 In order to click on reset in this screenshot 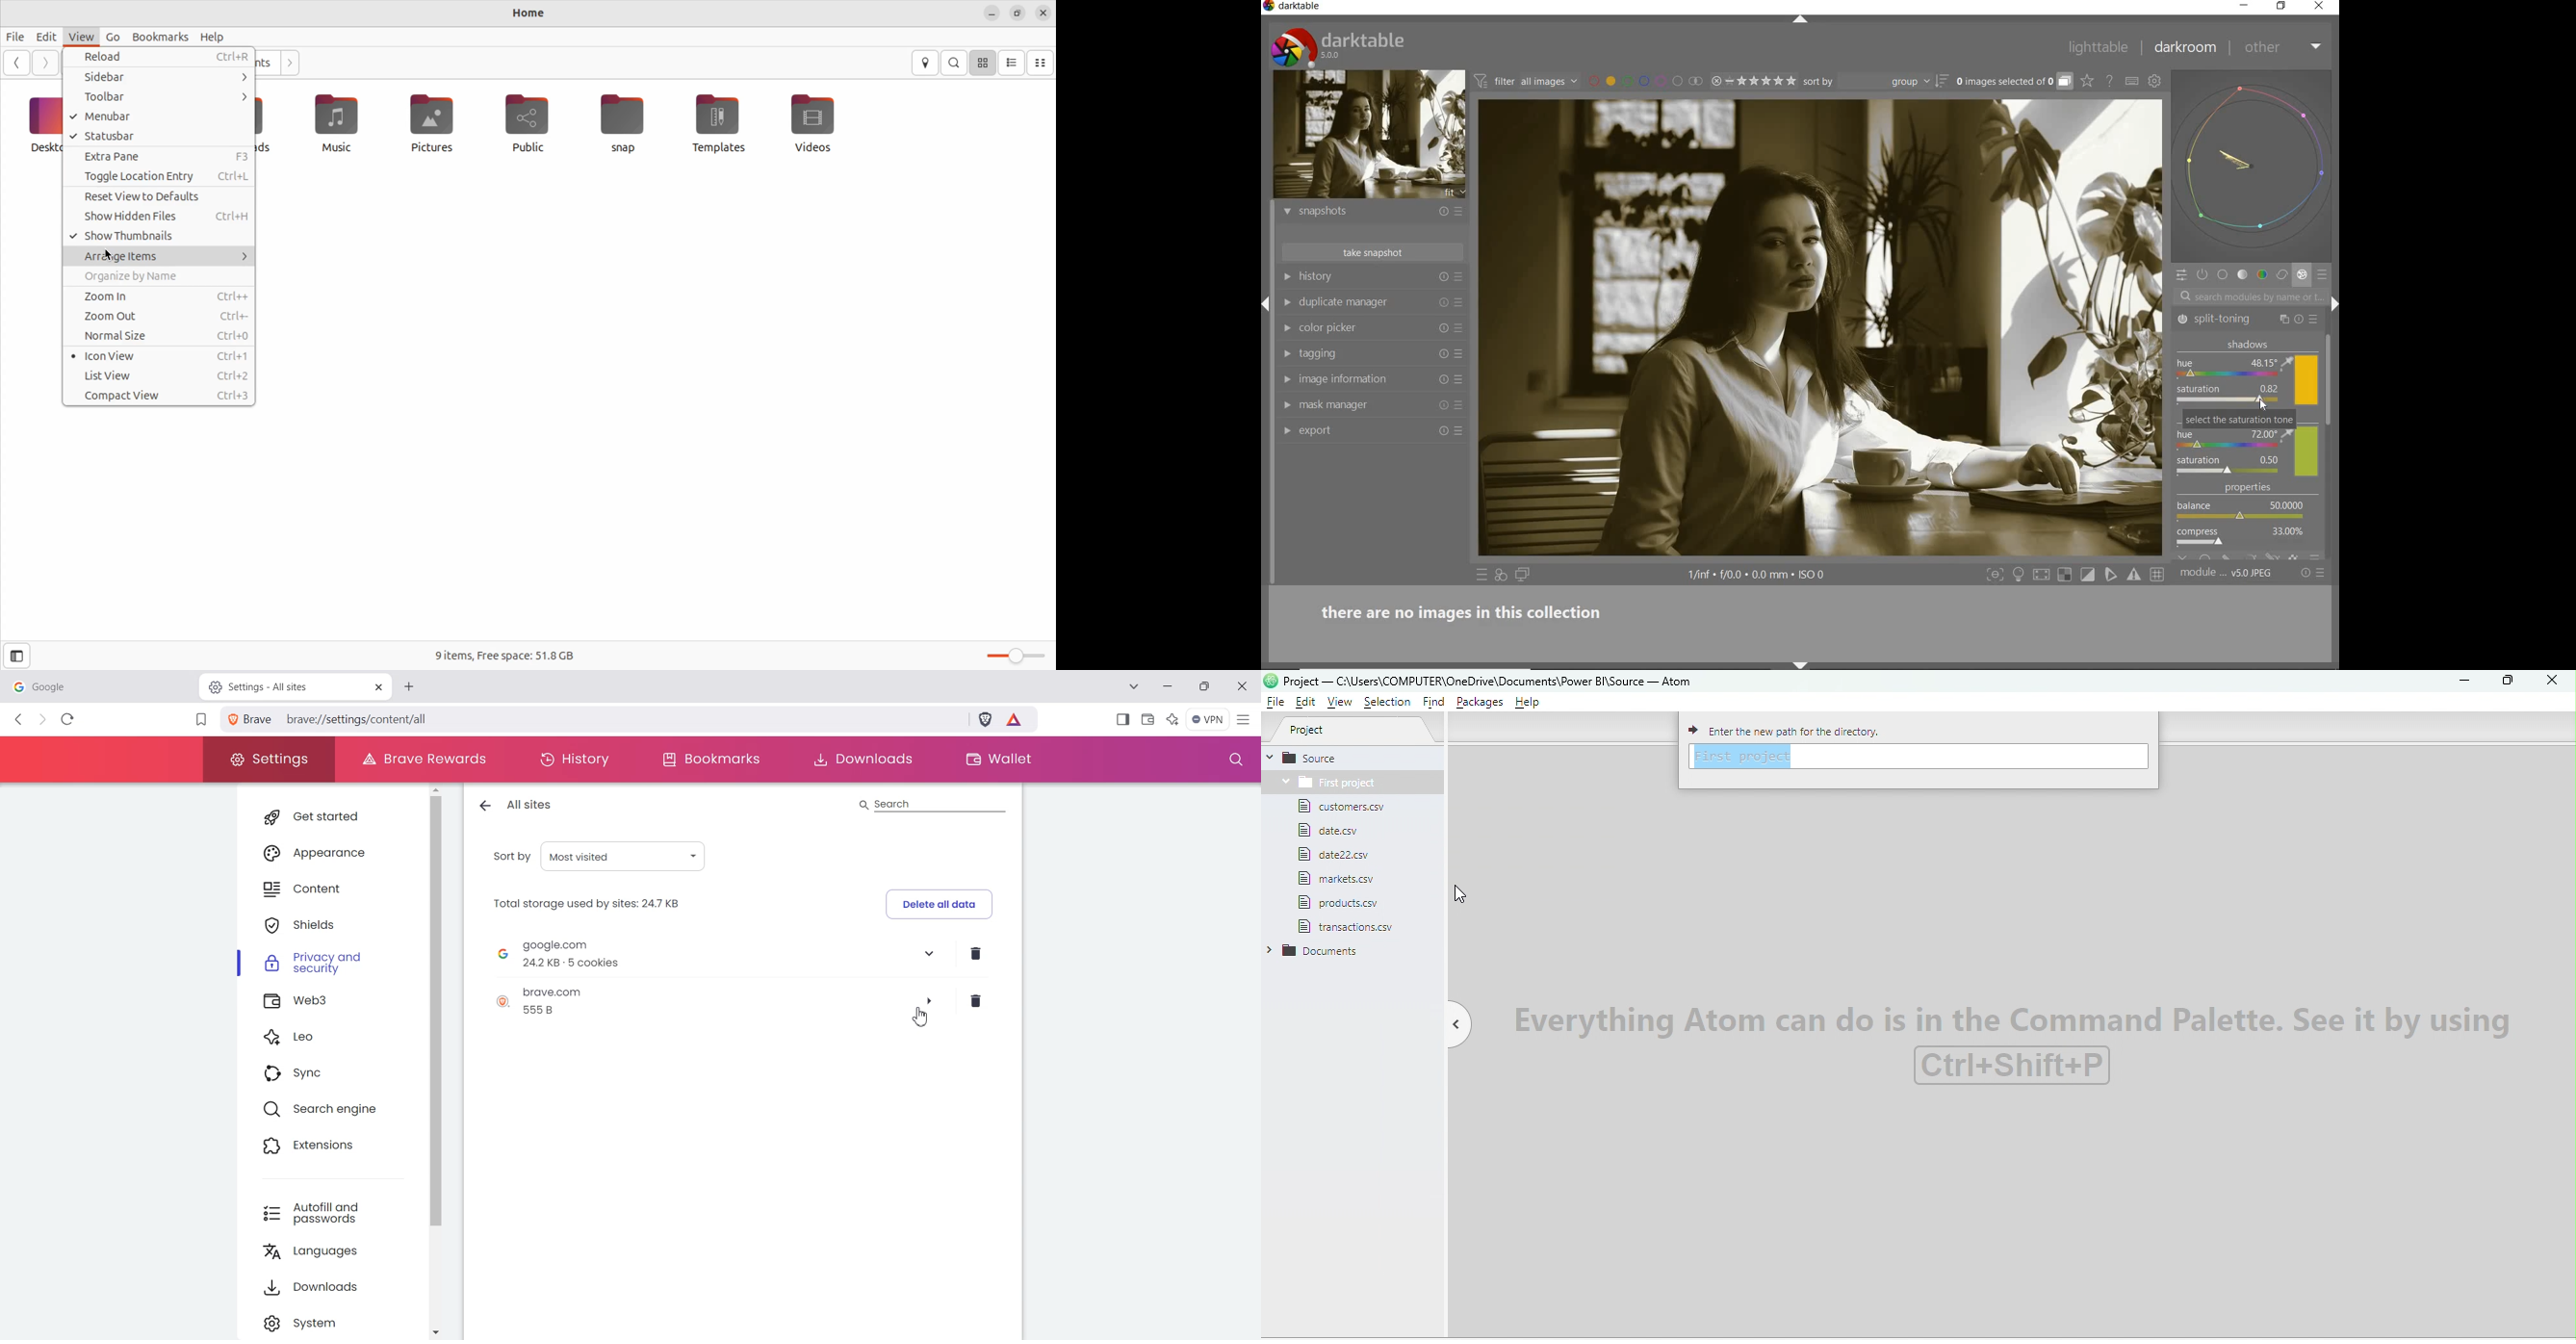, I will do `click(1442, 433)`.